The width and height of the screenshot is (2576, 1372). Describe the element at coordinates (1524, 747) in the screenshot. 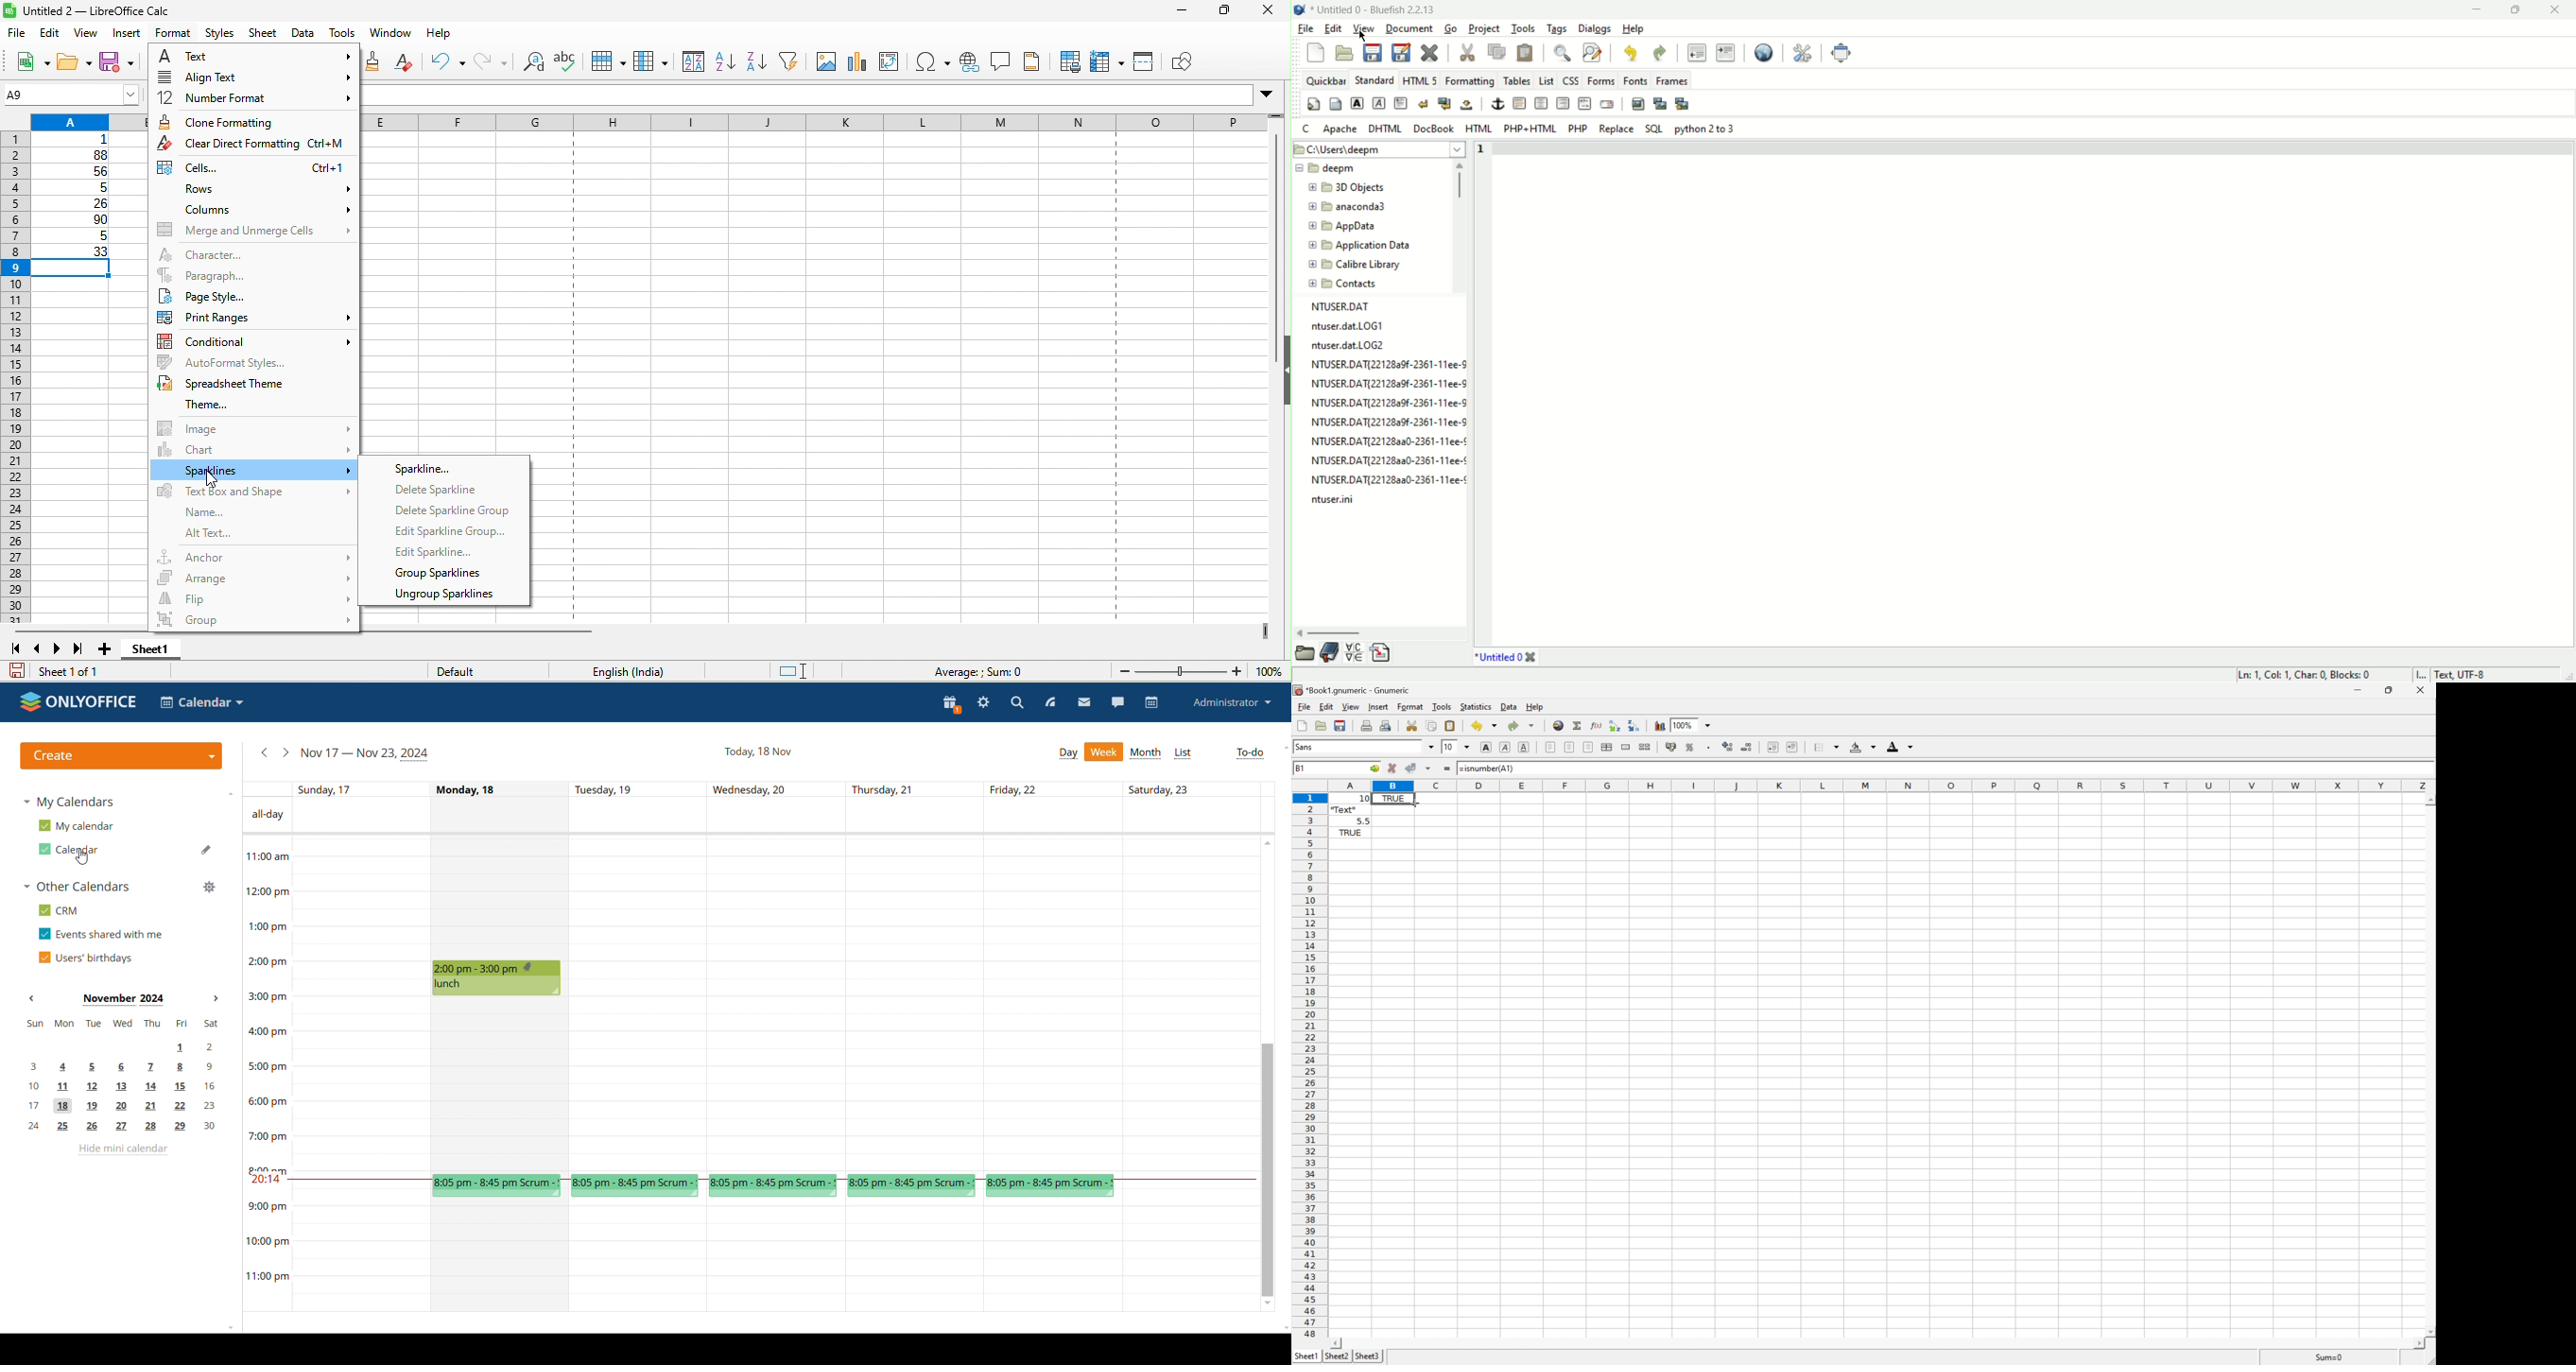

I see `Underline` at that location.